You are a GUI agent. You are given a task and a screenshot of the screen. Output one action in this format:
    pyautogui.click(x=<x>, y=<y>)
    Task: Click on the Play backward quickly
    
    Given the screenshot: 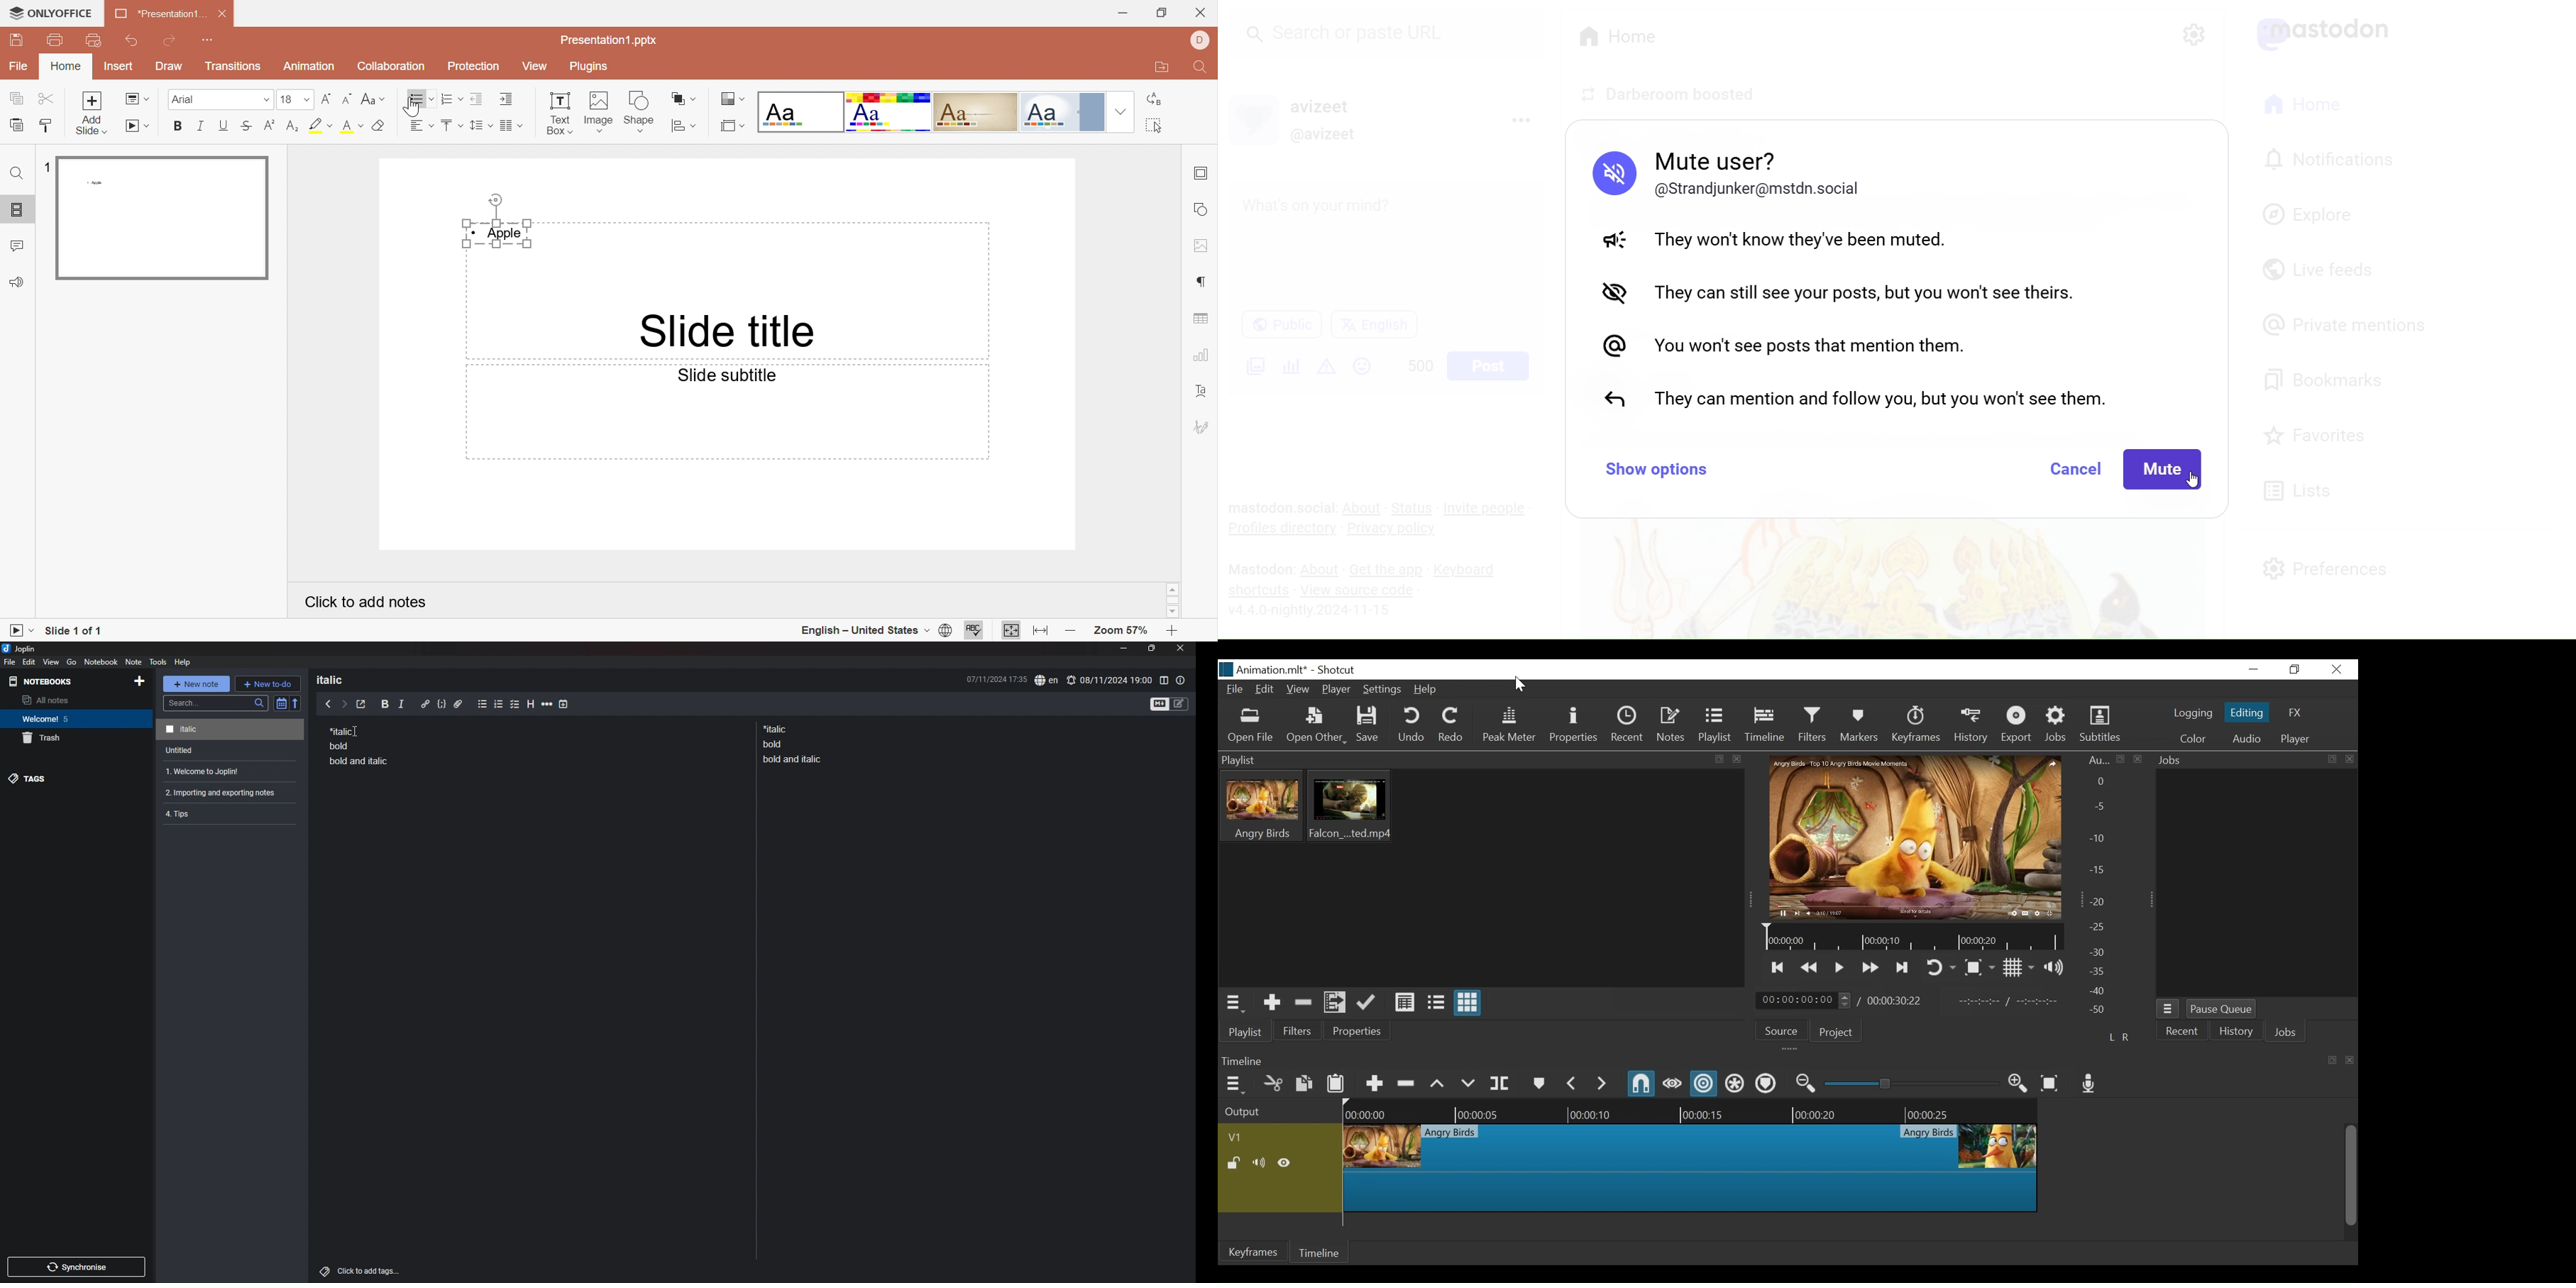 What is the action you would take?
    pyautogui.click(x=1808, y=968)
    